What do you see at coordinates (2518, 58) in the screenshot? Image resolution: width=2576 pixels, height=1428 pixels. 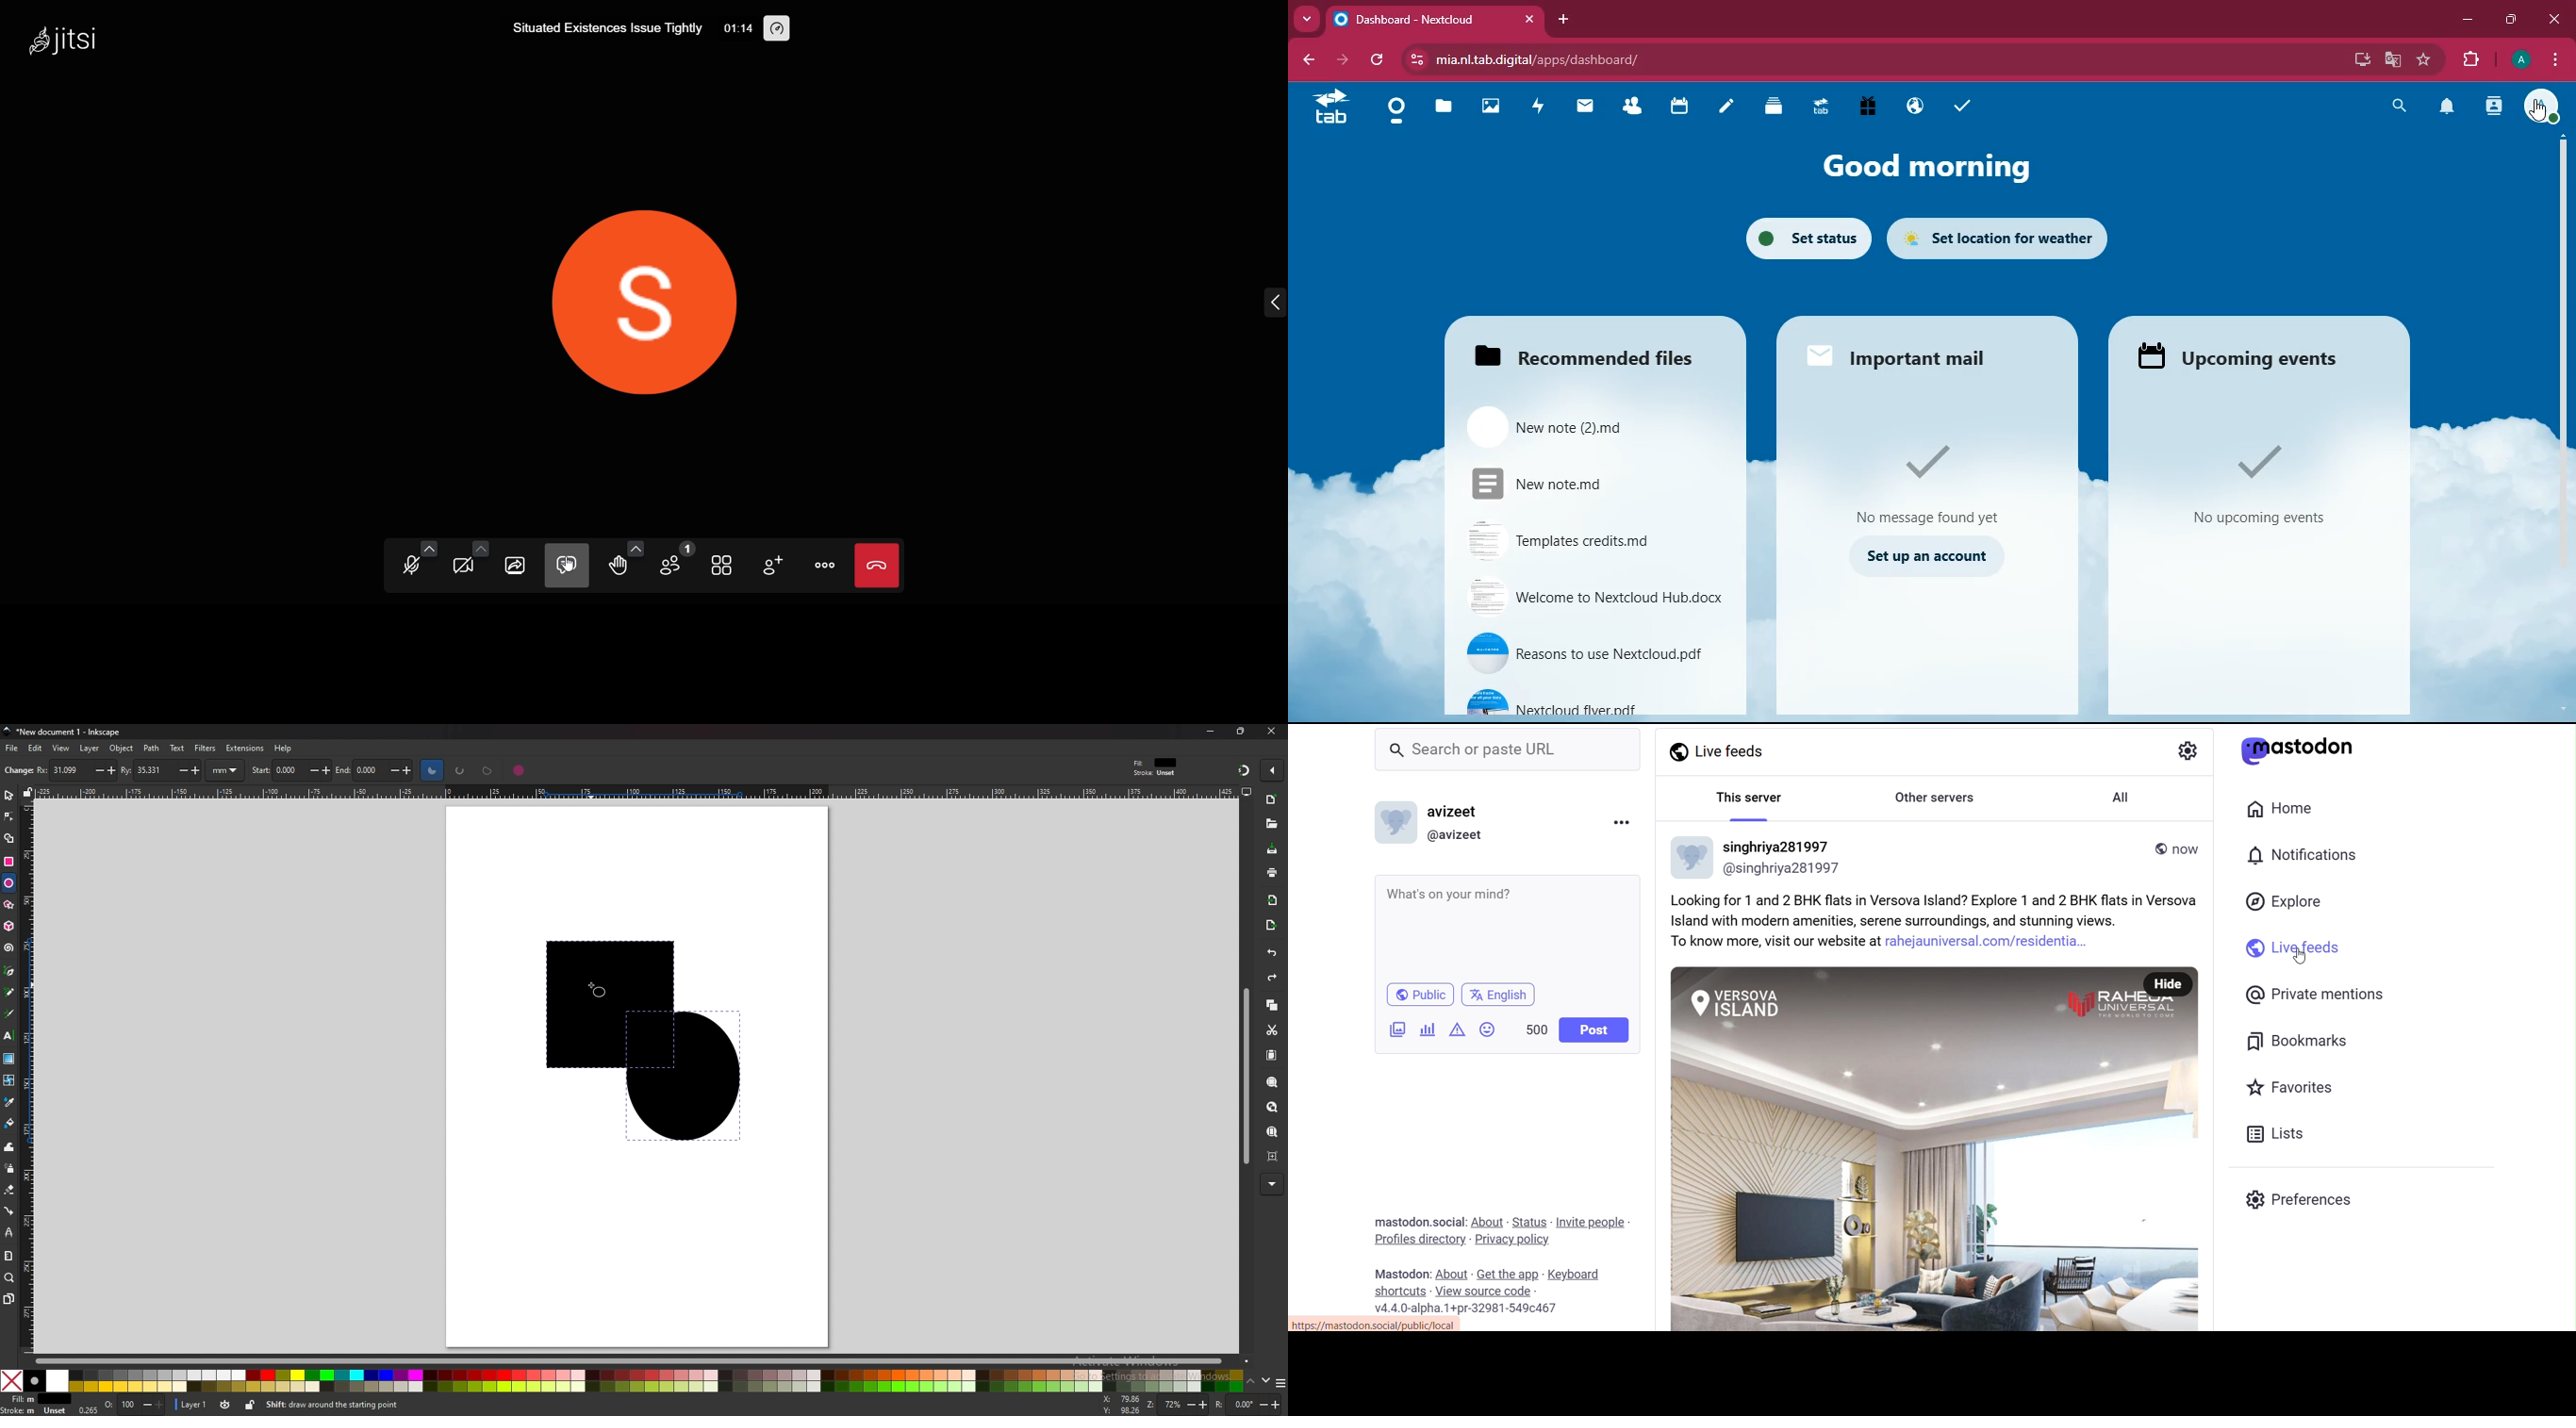 I see `Account` at bounding box center [2518, 58].